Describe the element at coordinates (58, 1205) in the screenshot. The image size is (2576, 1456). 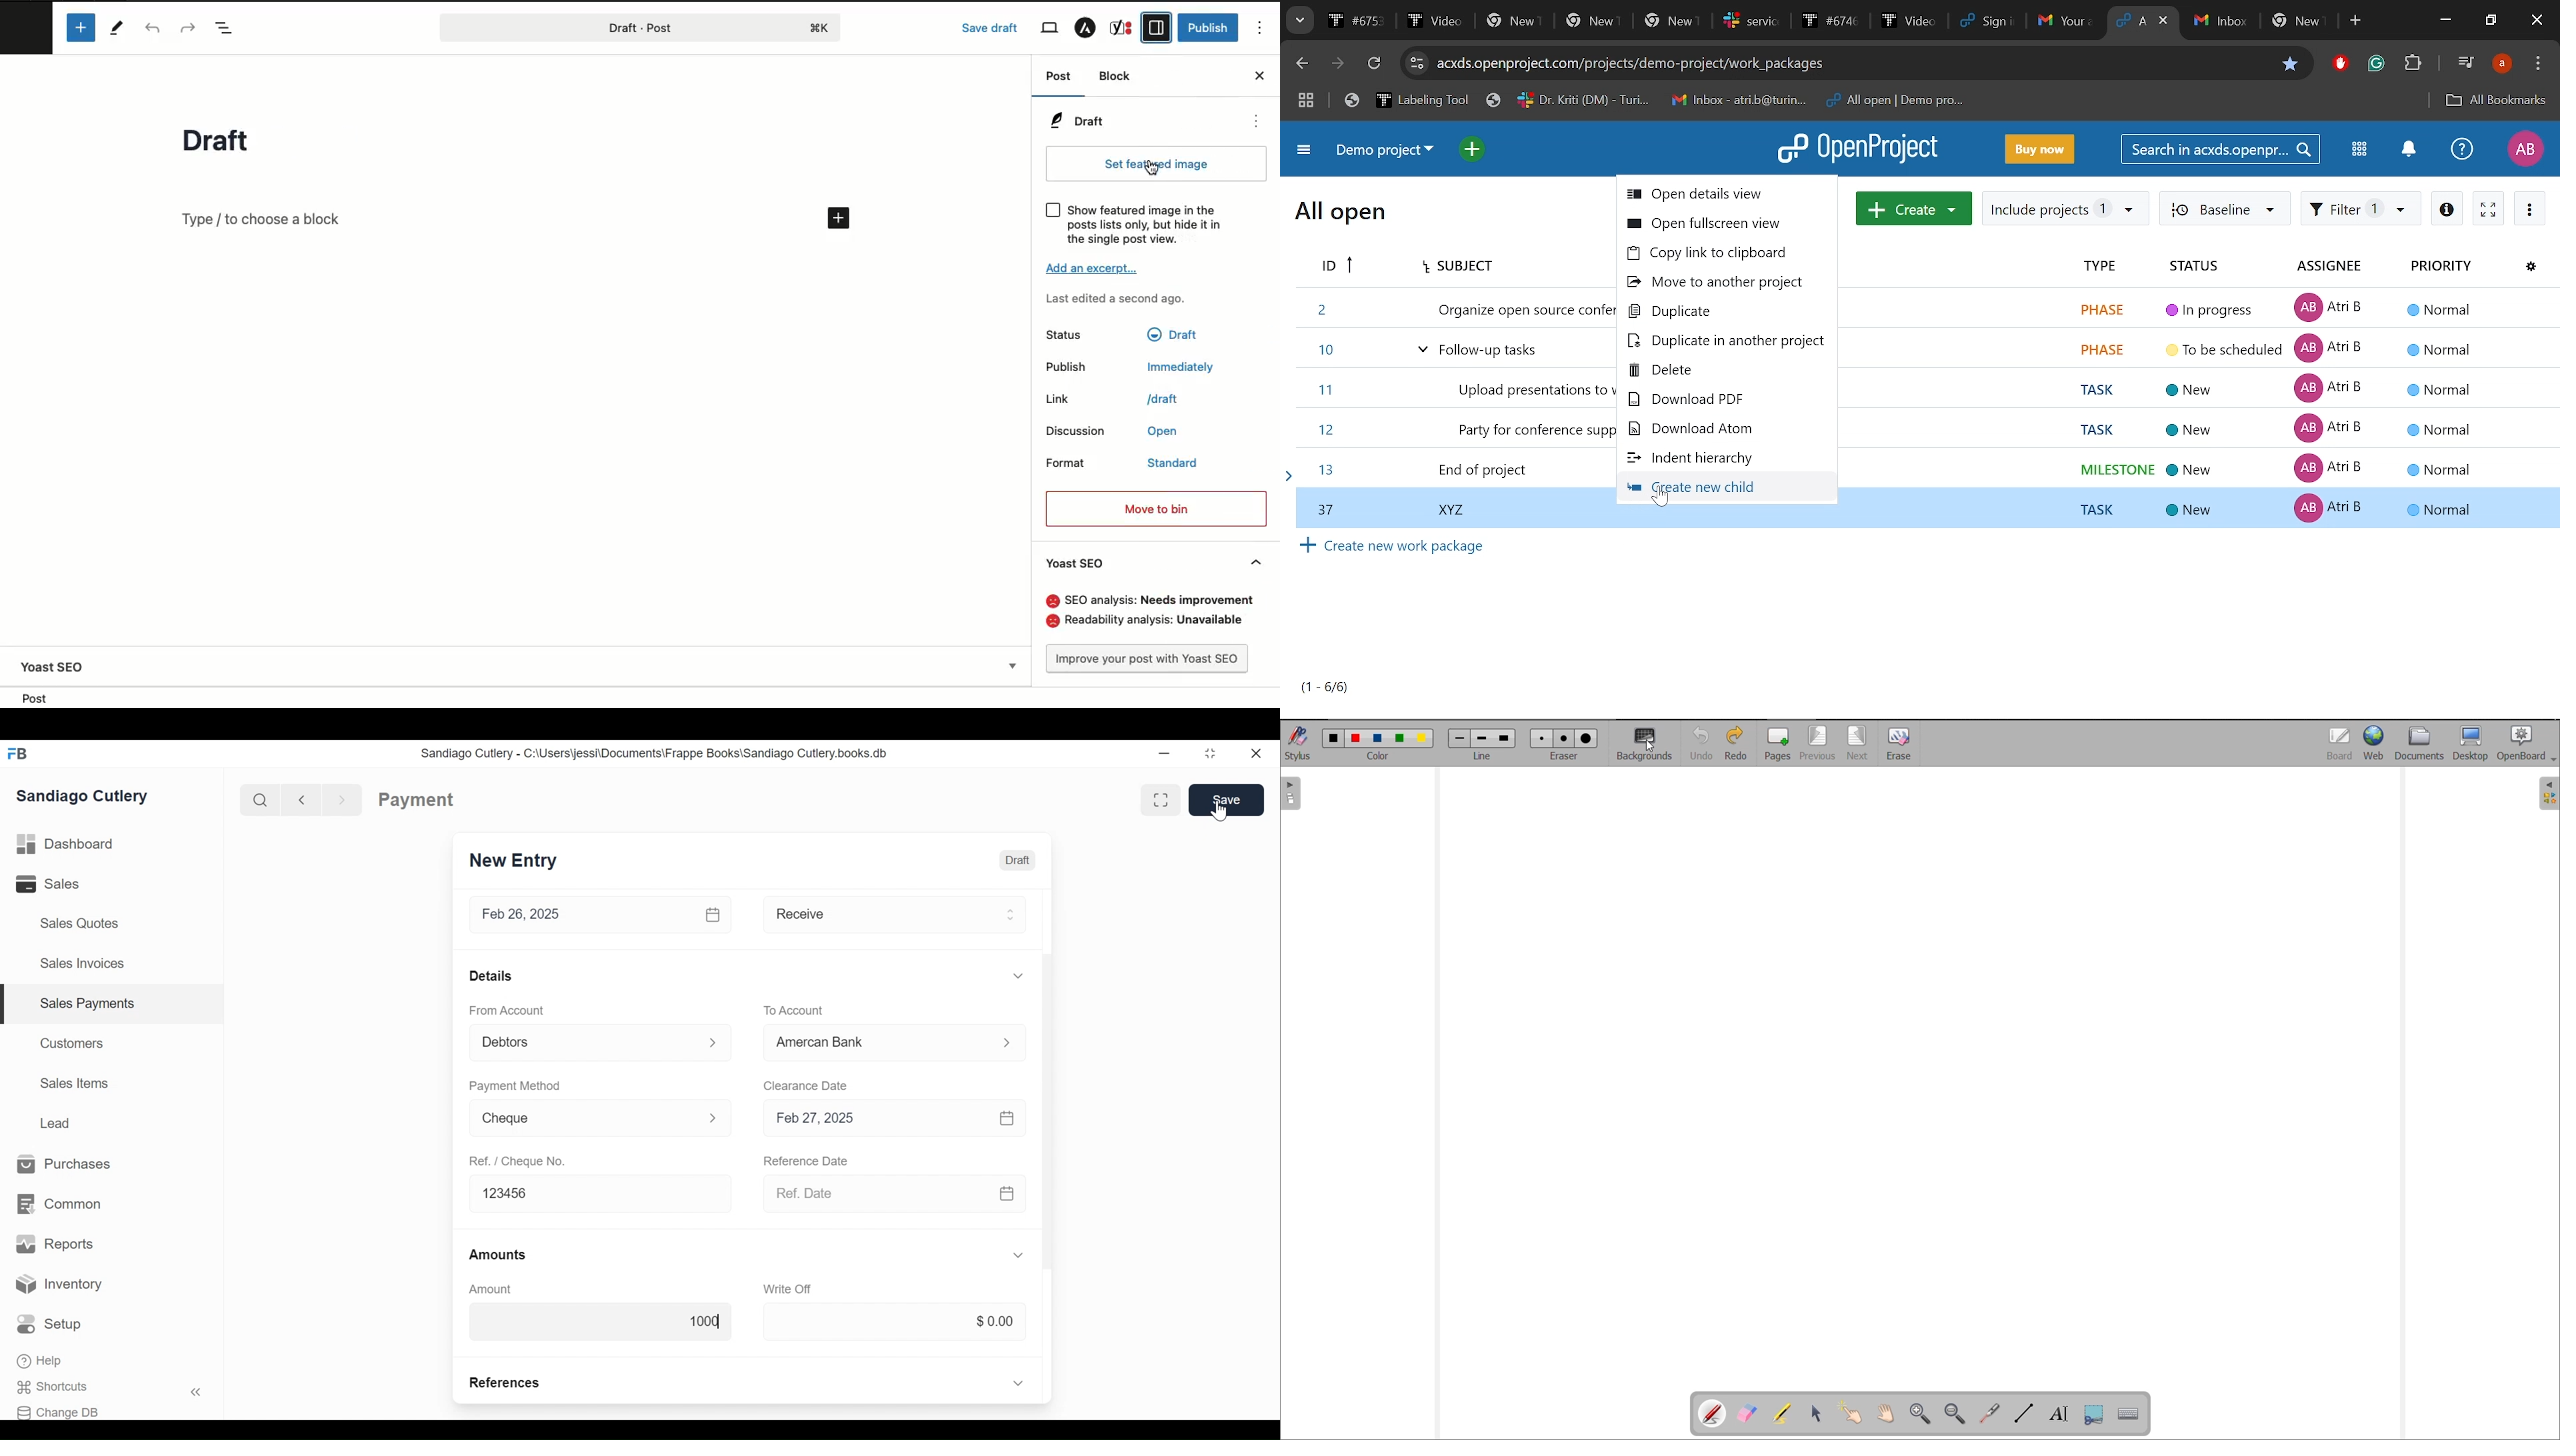
I see `Common` at that location.